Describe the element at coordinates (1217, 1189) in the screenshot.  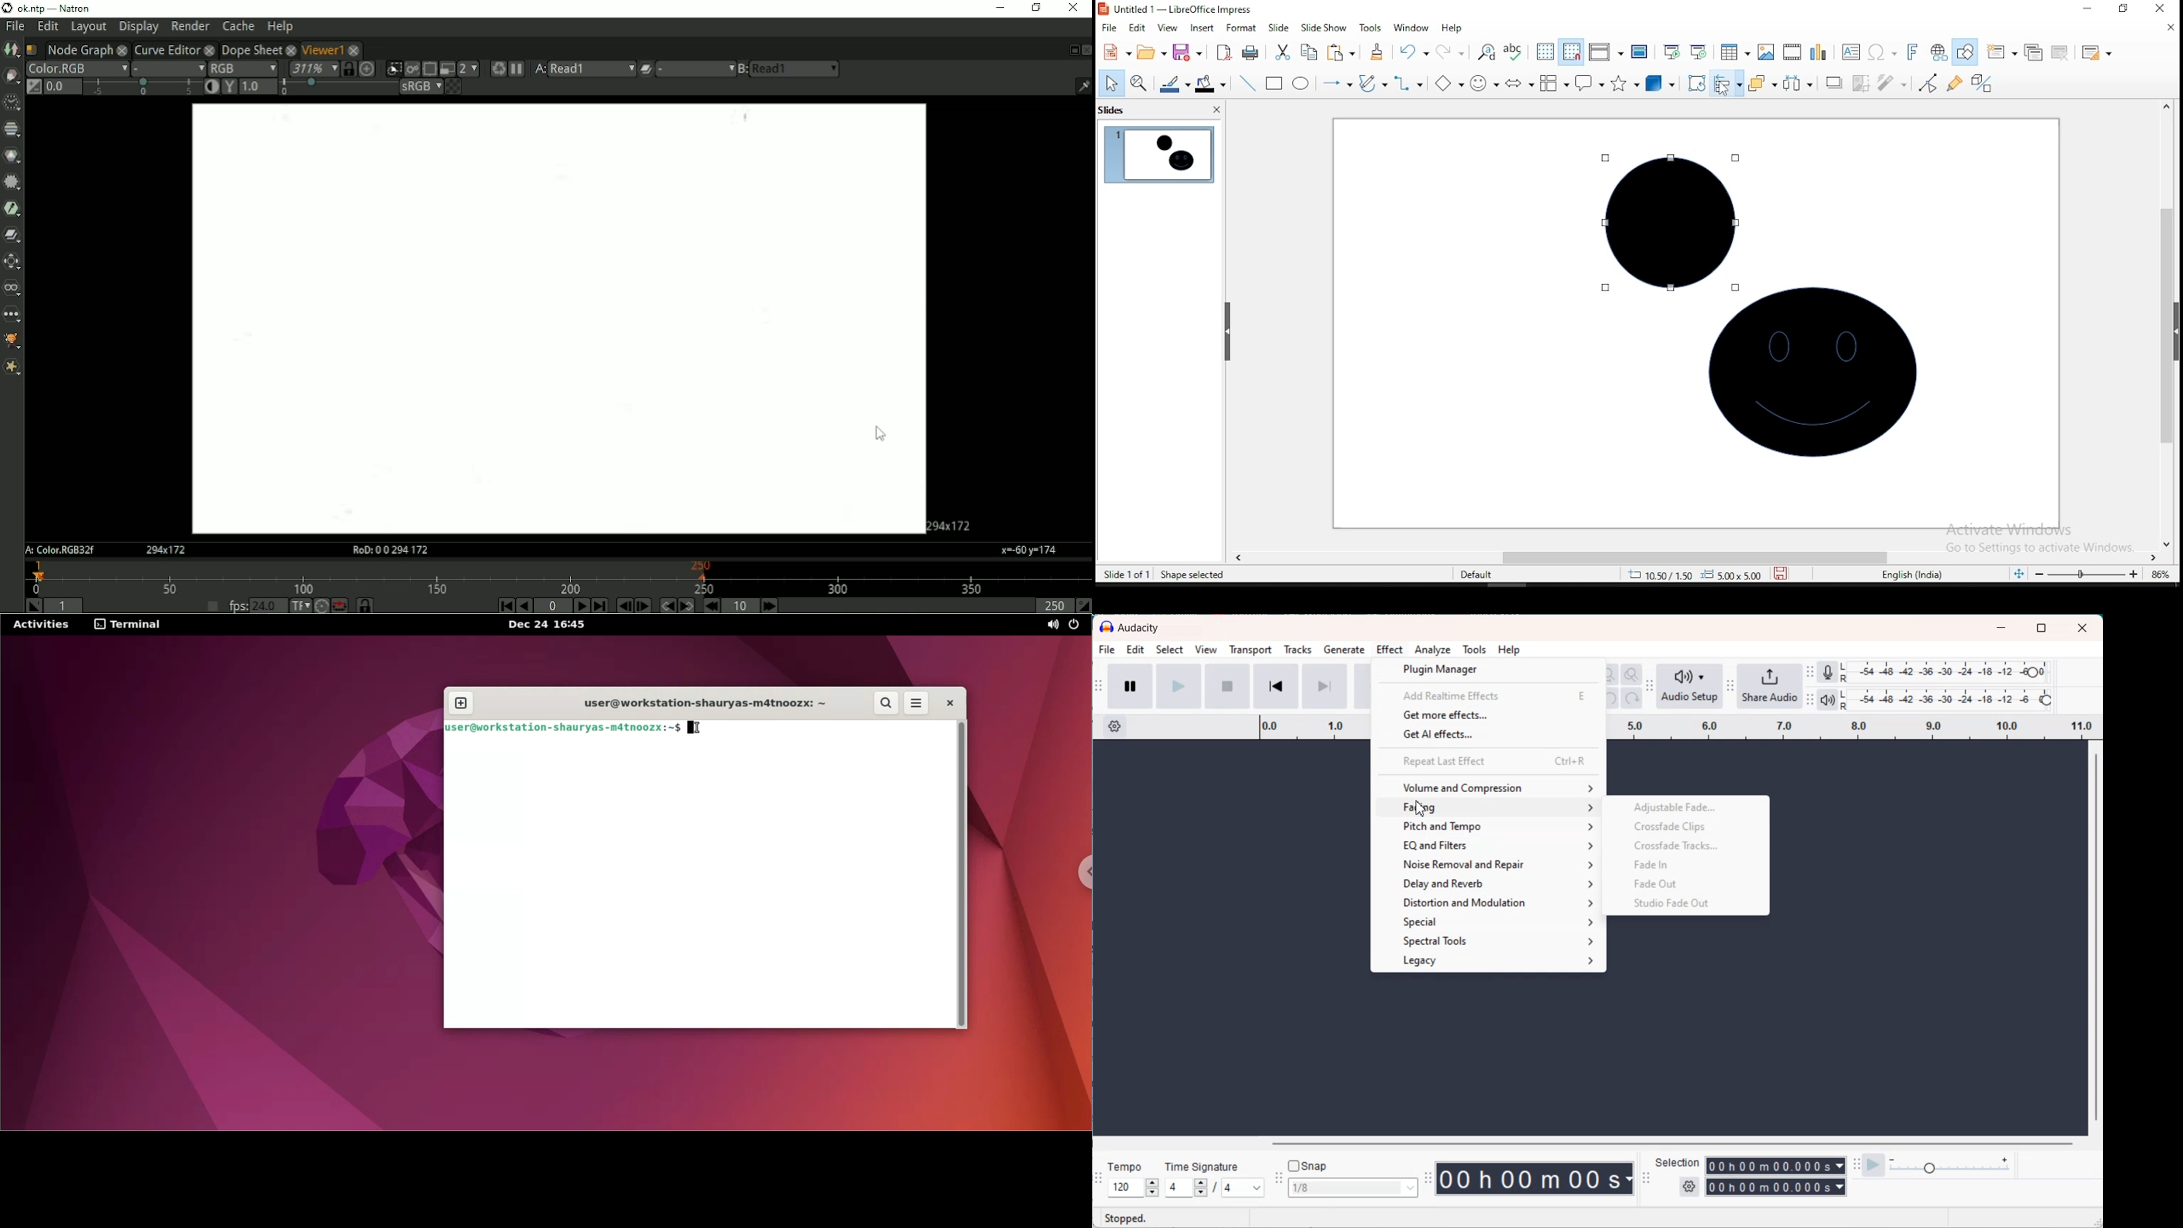
I see `/` at that location.